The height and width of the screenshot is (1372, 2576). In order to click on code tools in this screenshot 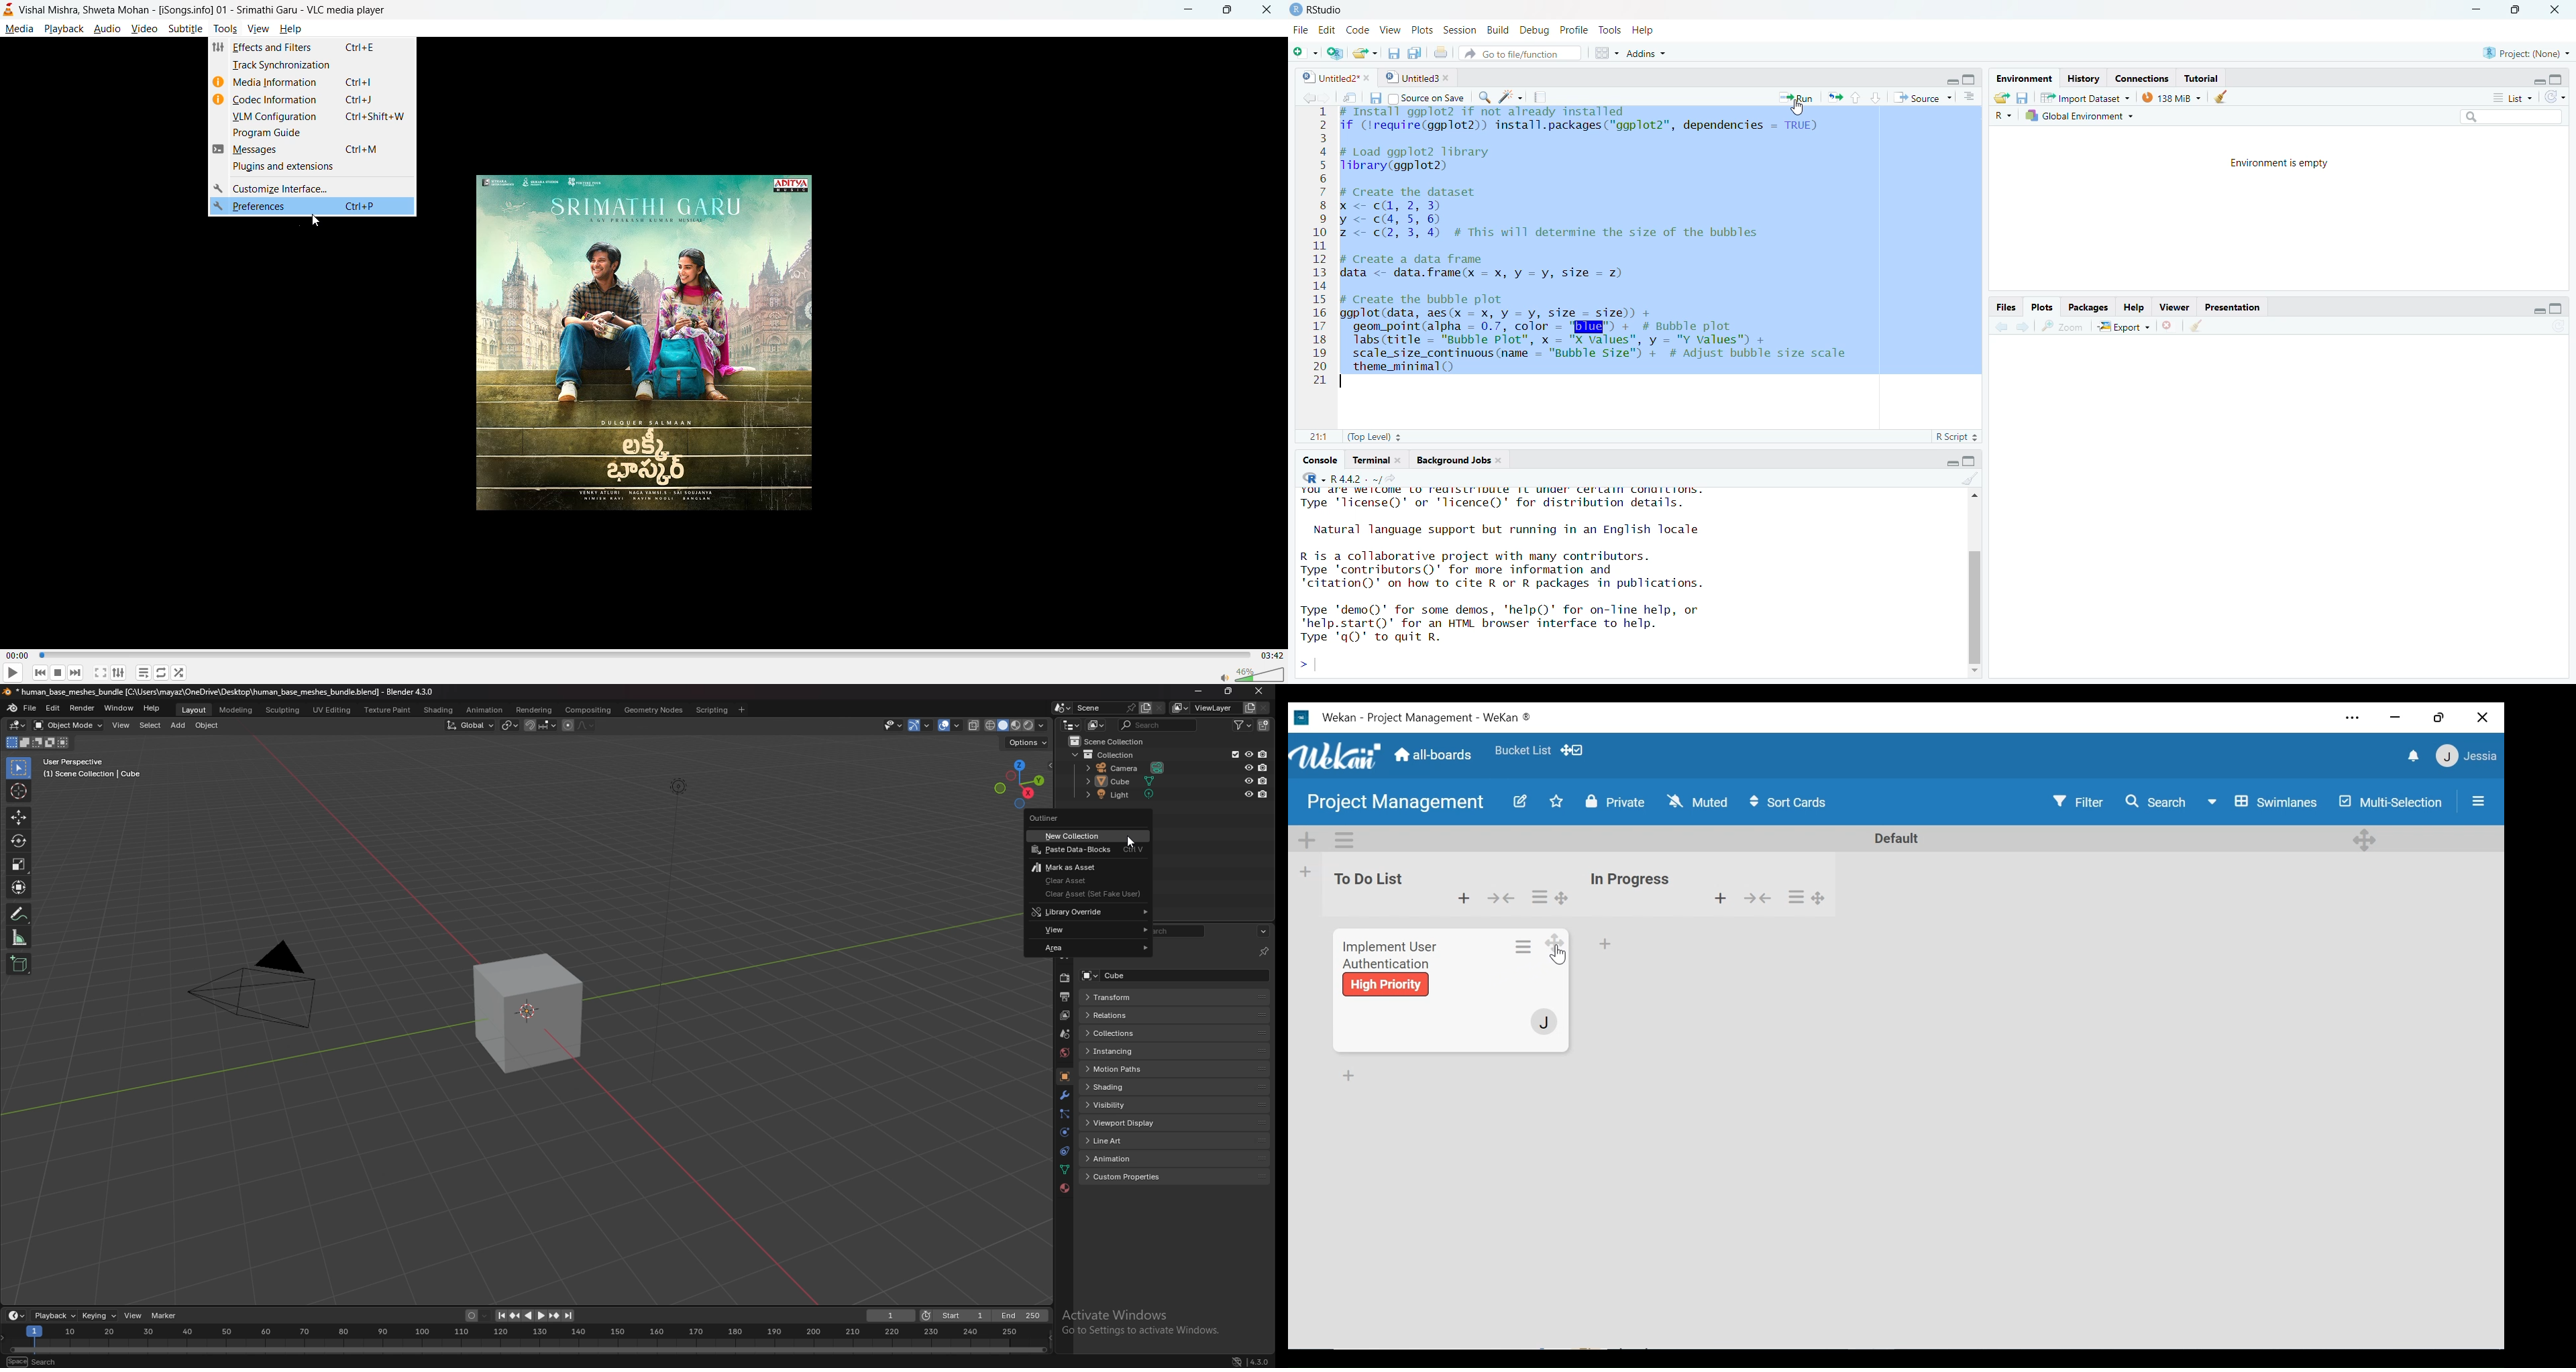, I will do `click(1509, 97)`.